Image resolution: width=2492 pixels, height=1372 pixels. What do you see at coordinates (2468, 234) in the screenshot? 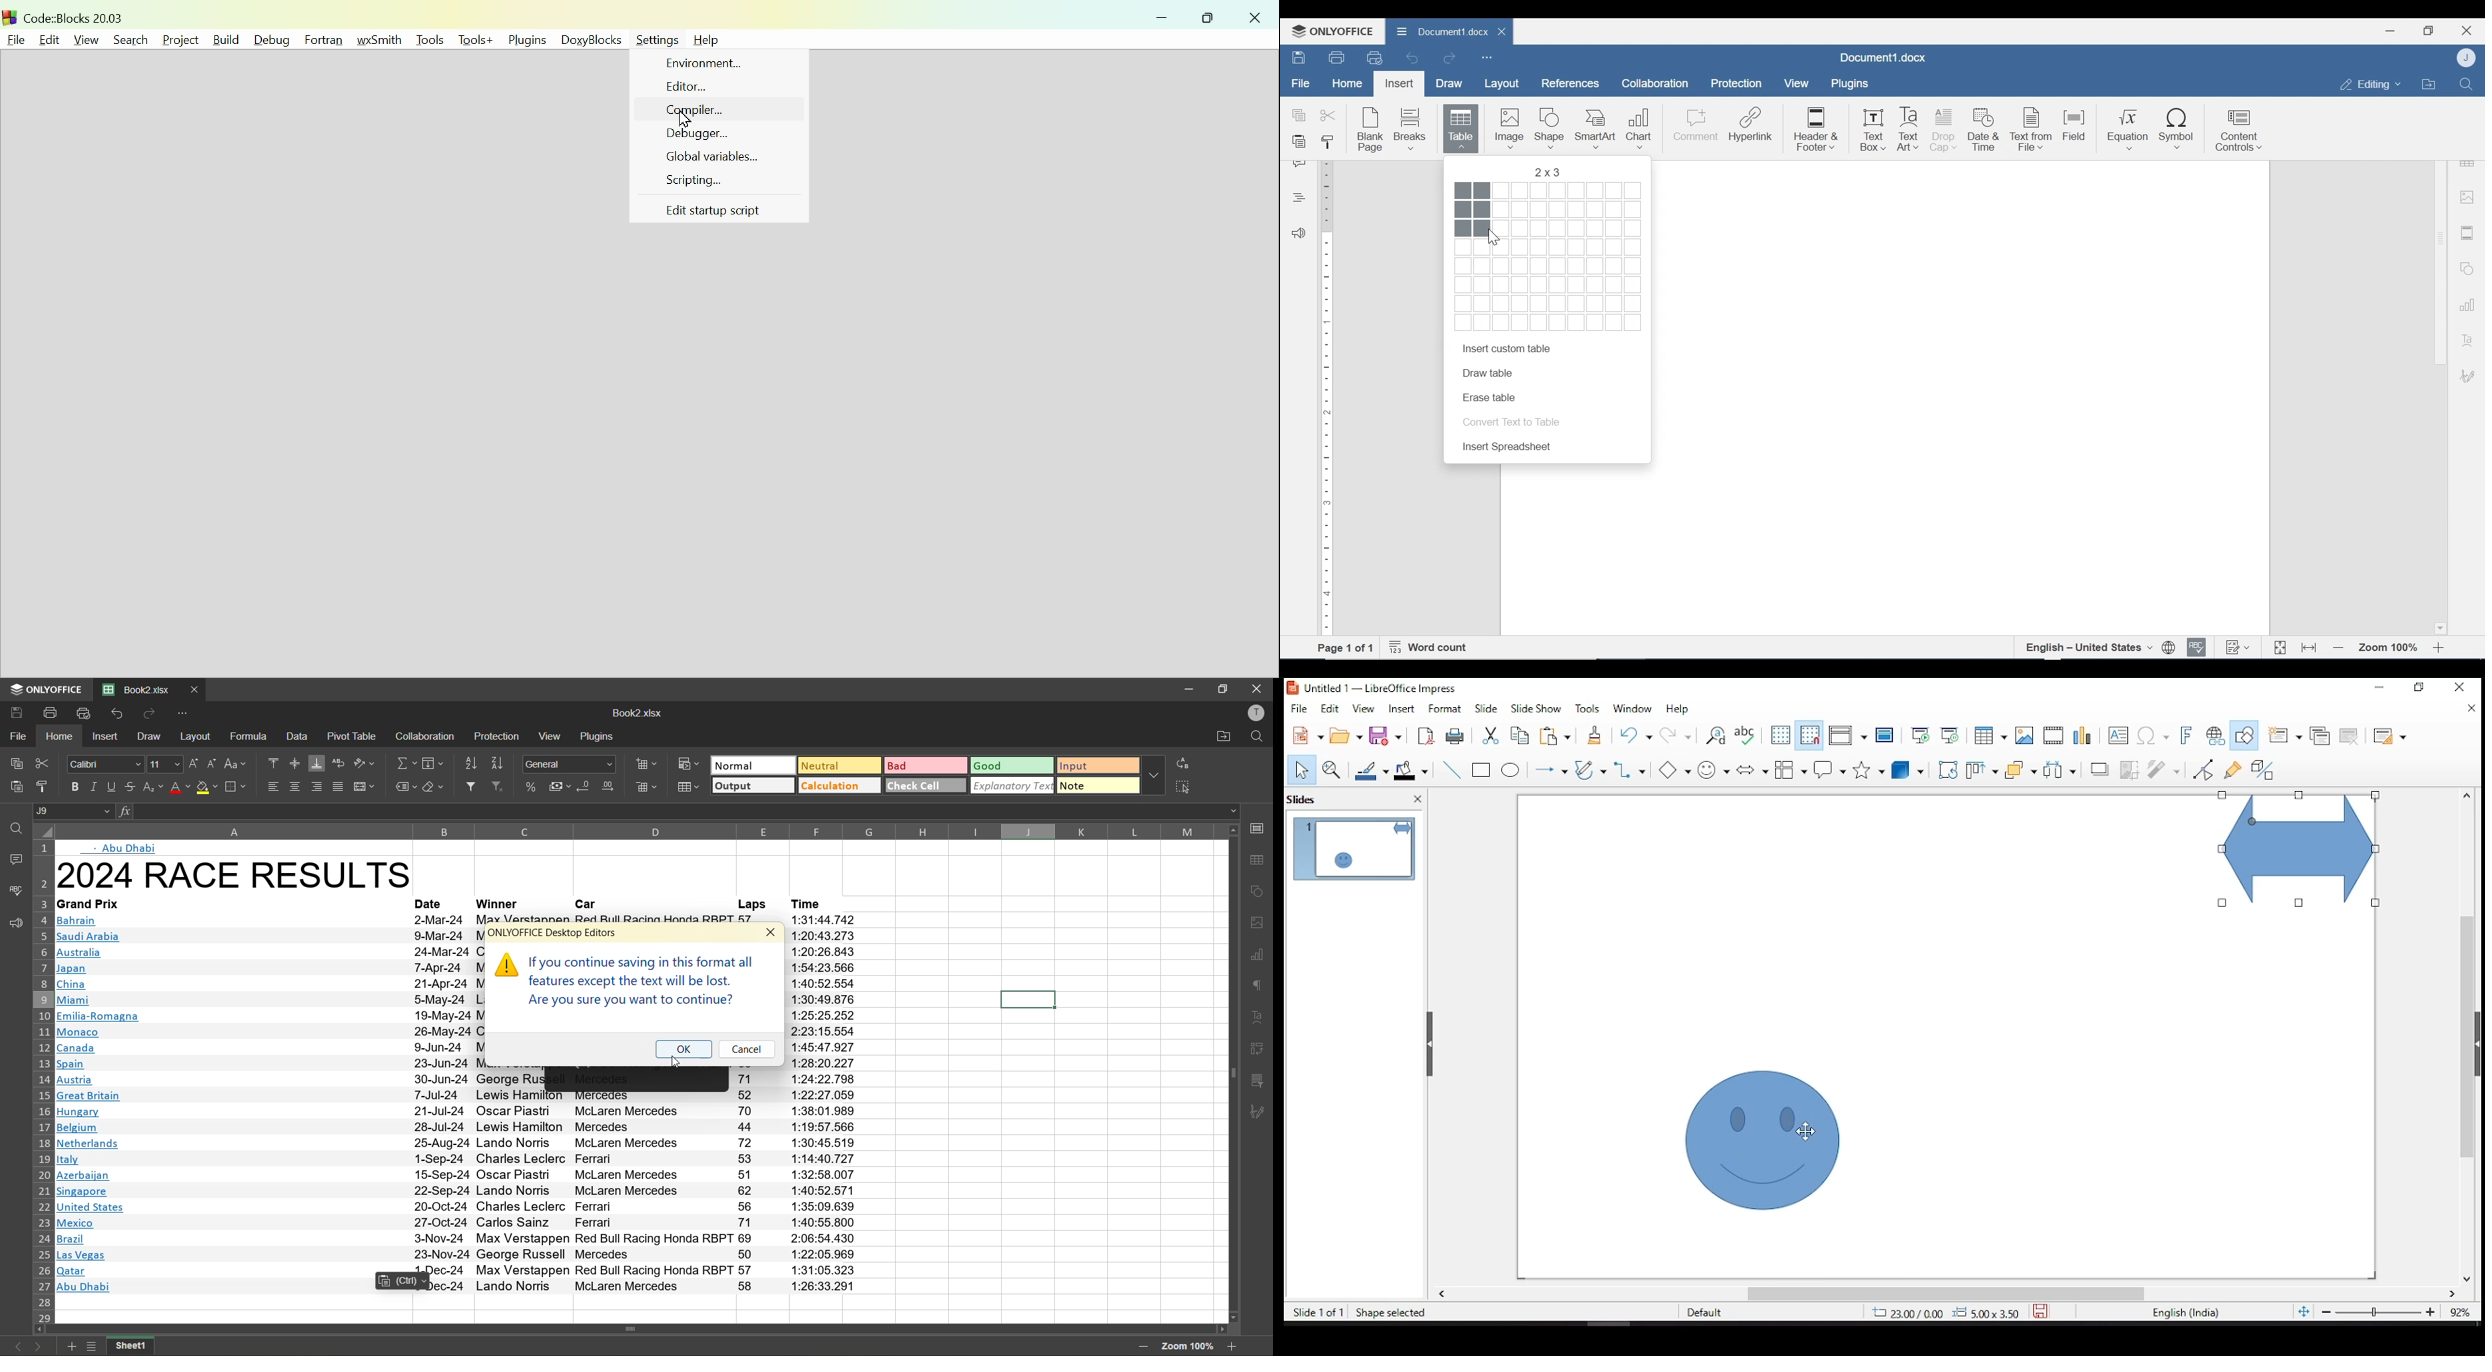
I see `Header and Footer` at bounding box center [2468, 234].